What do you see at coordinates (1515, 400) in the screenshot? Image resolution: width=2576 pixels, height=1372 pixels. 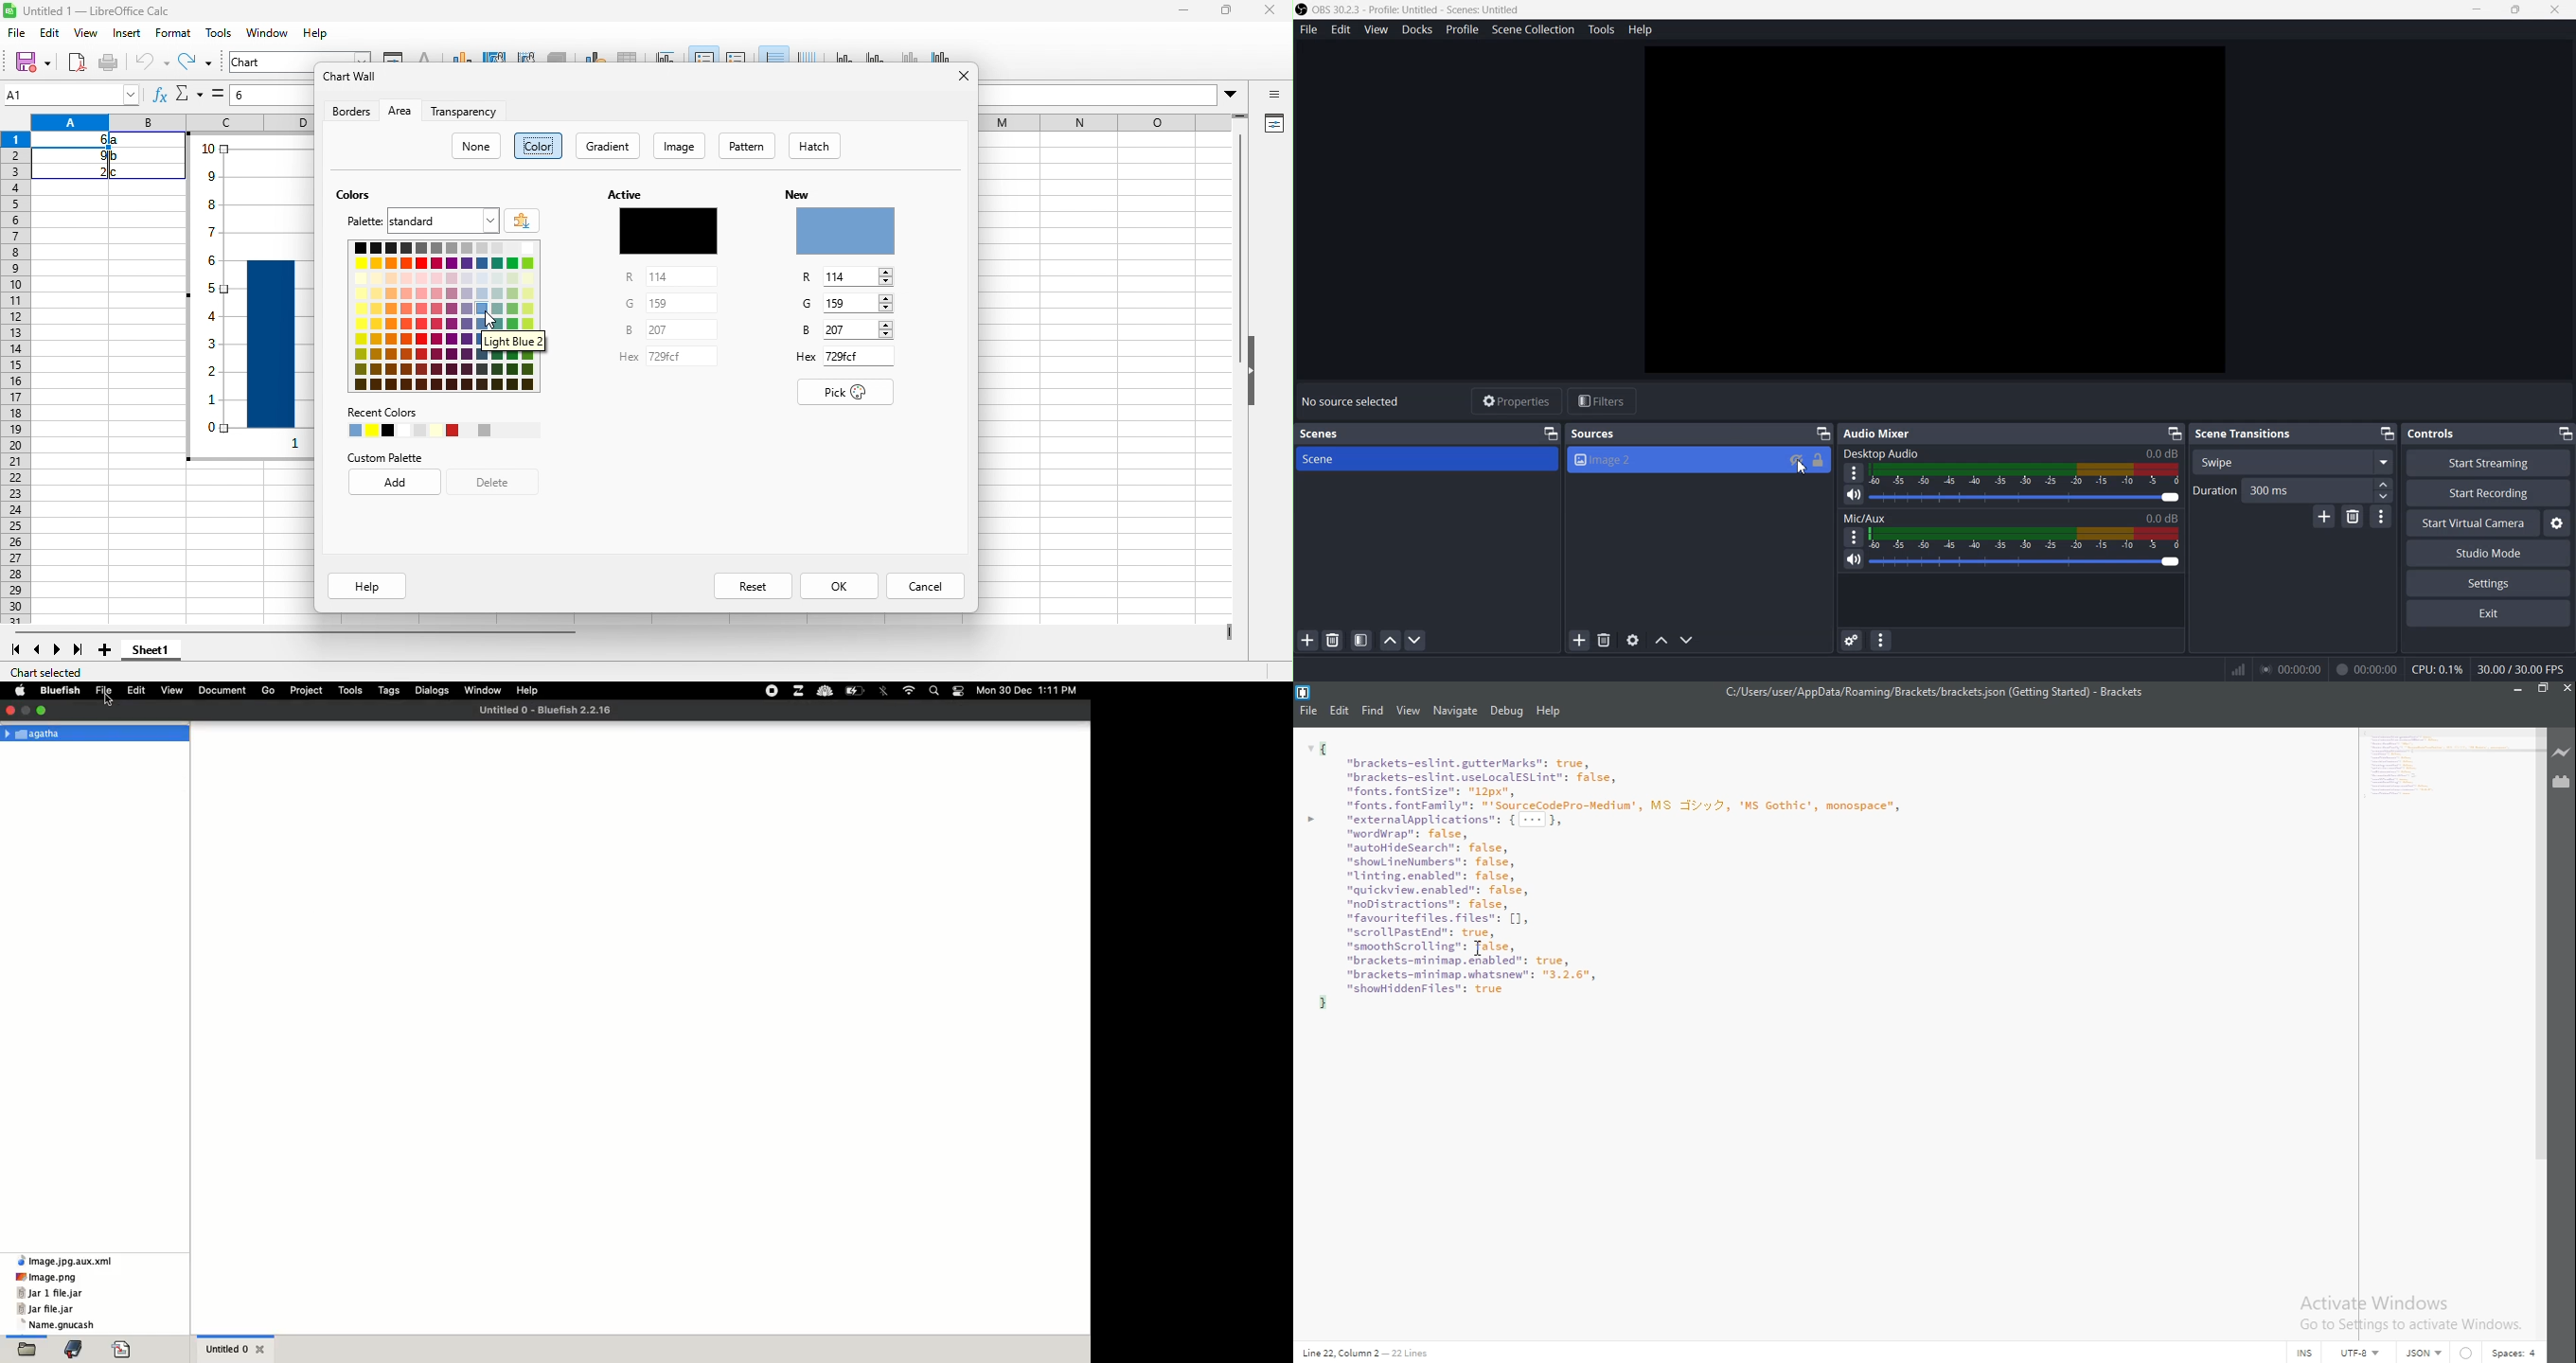 I see `Properties` at bounding box center [1515, 400].